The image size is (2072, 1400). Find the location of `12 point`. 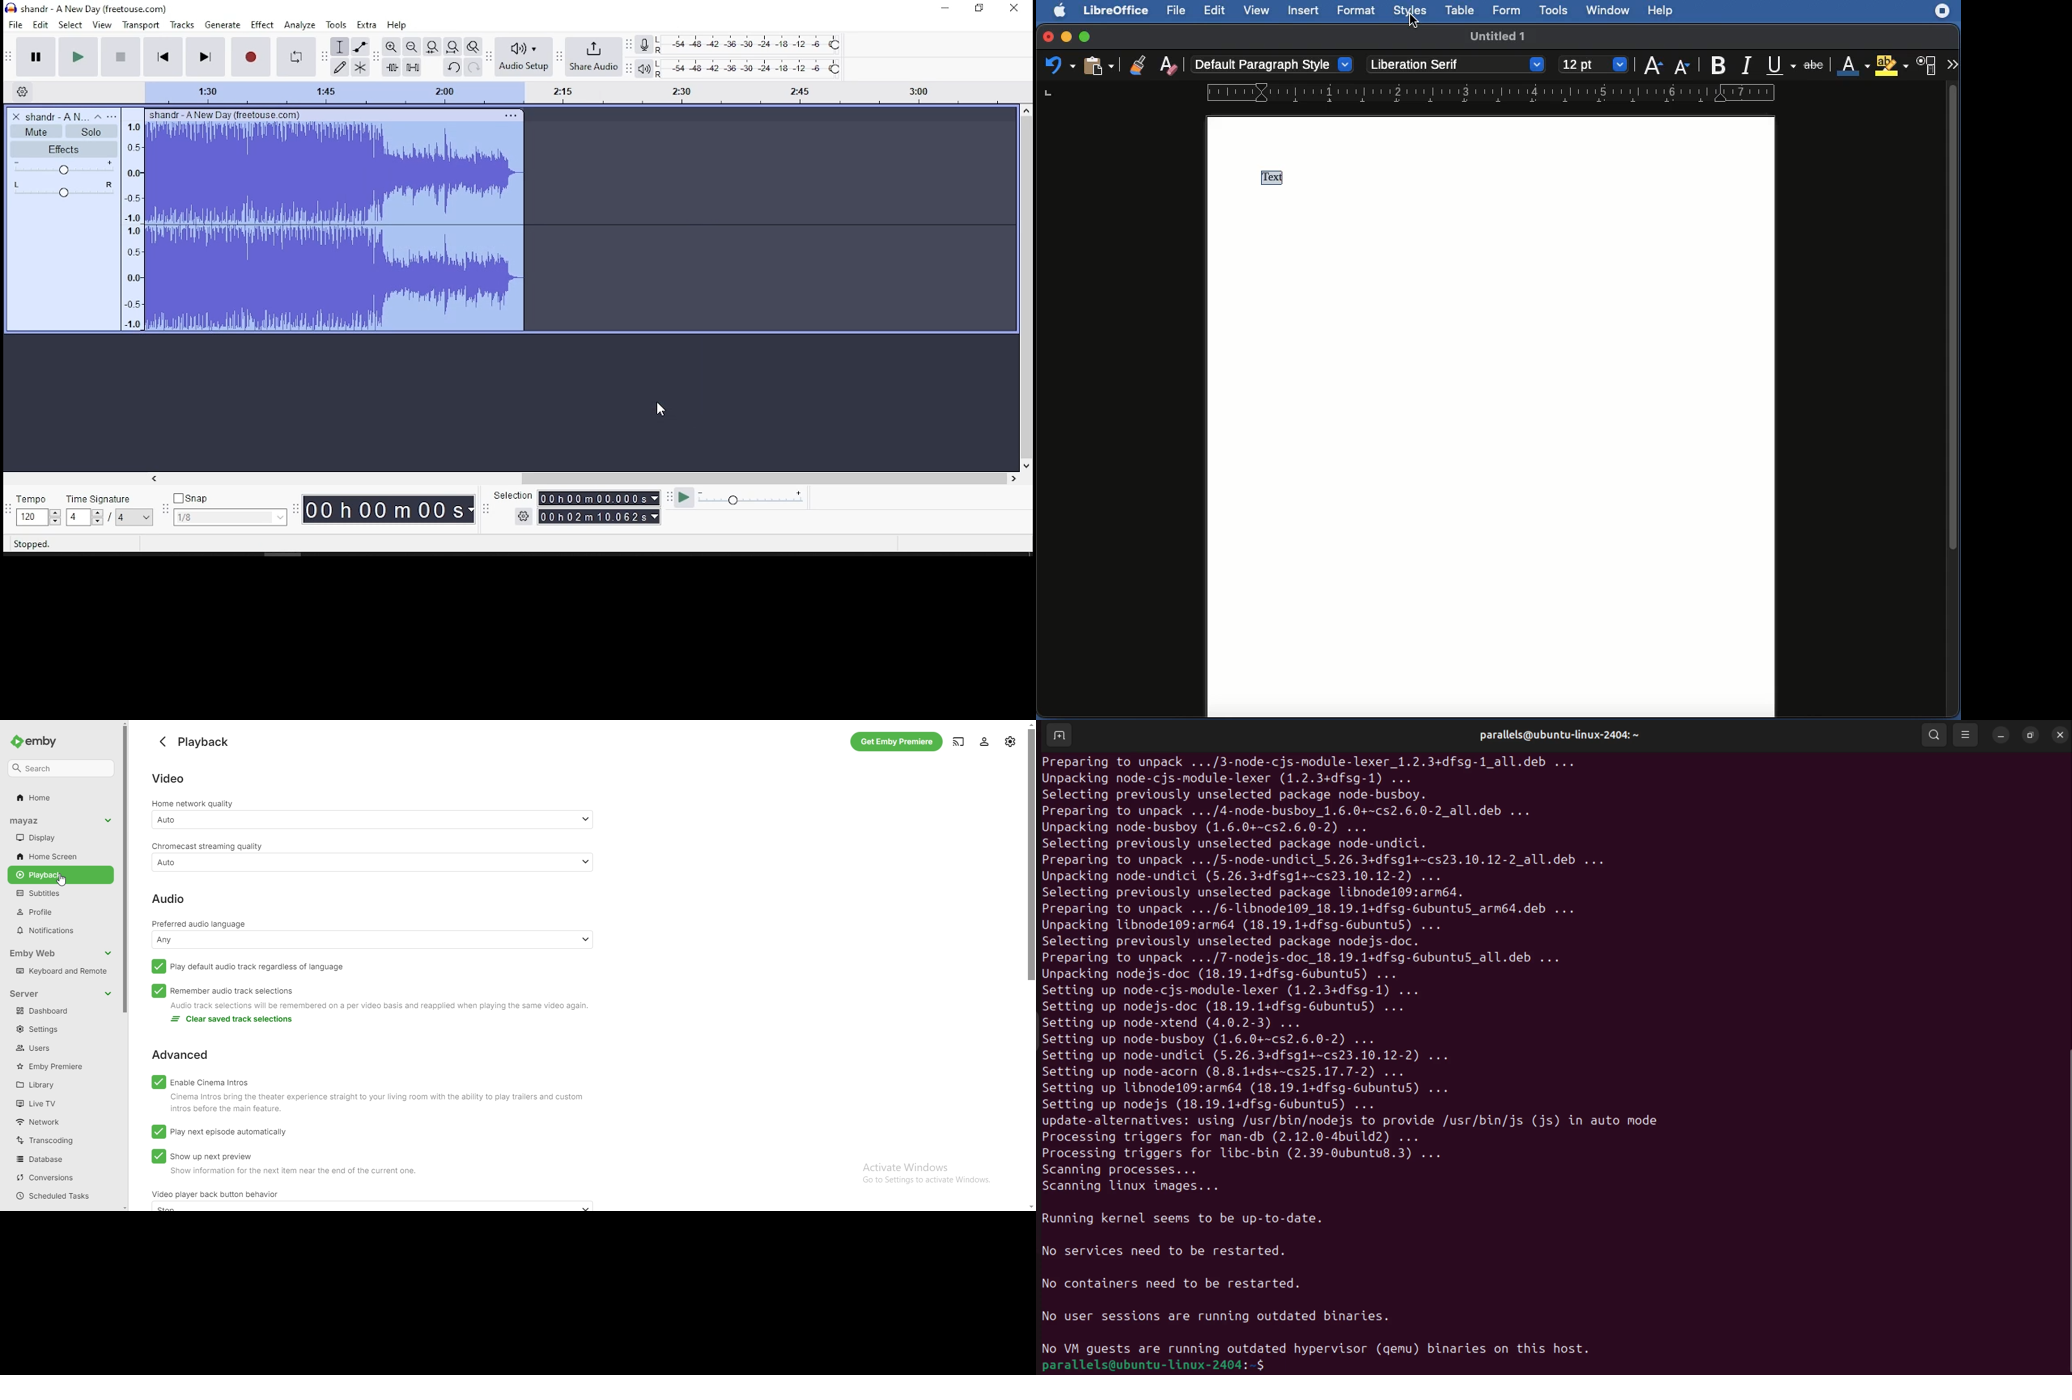

12 point is located at coordinates (1598, 64).